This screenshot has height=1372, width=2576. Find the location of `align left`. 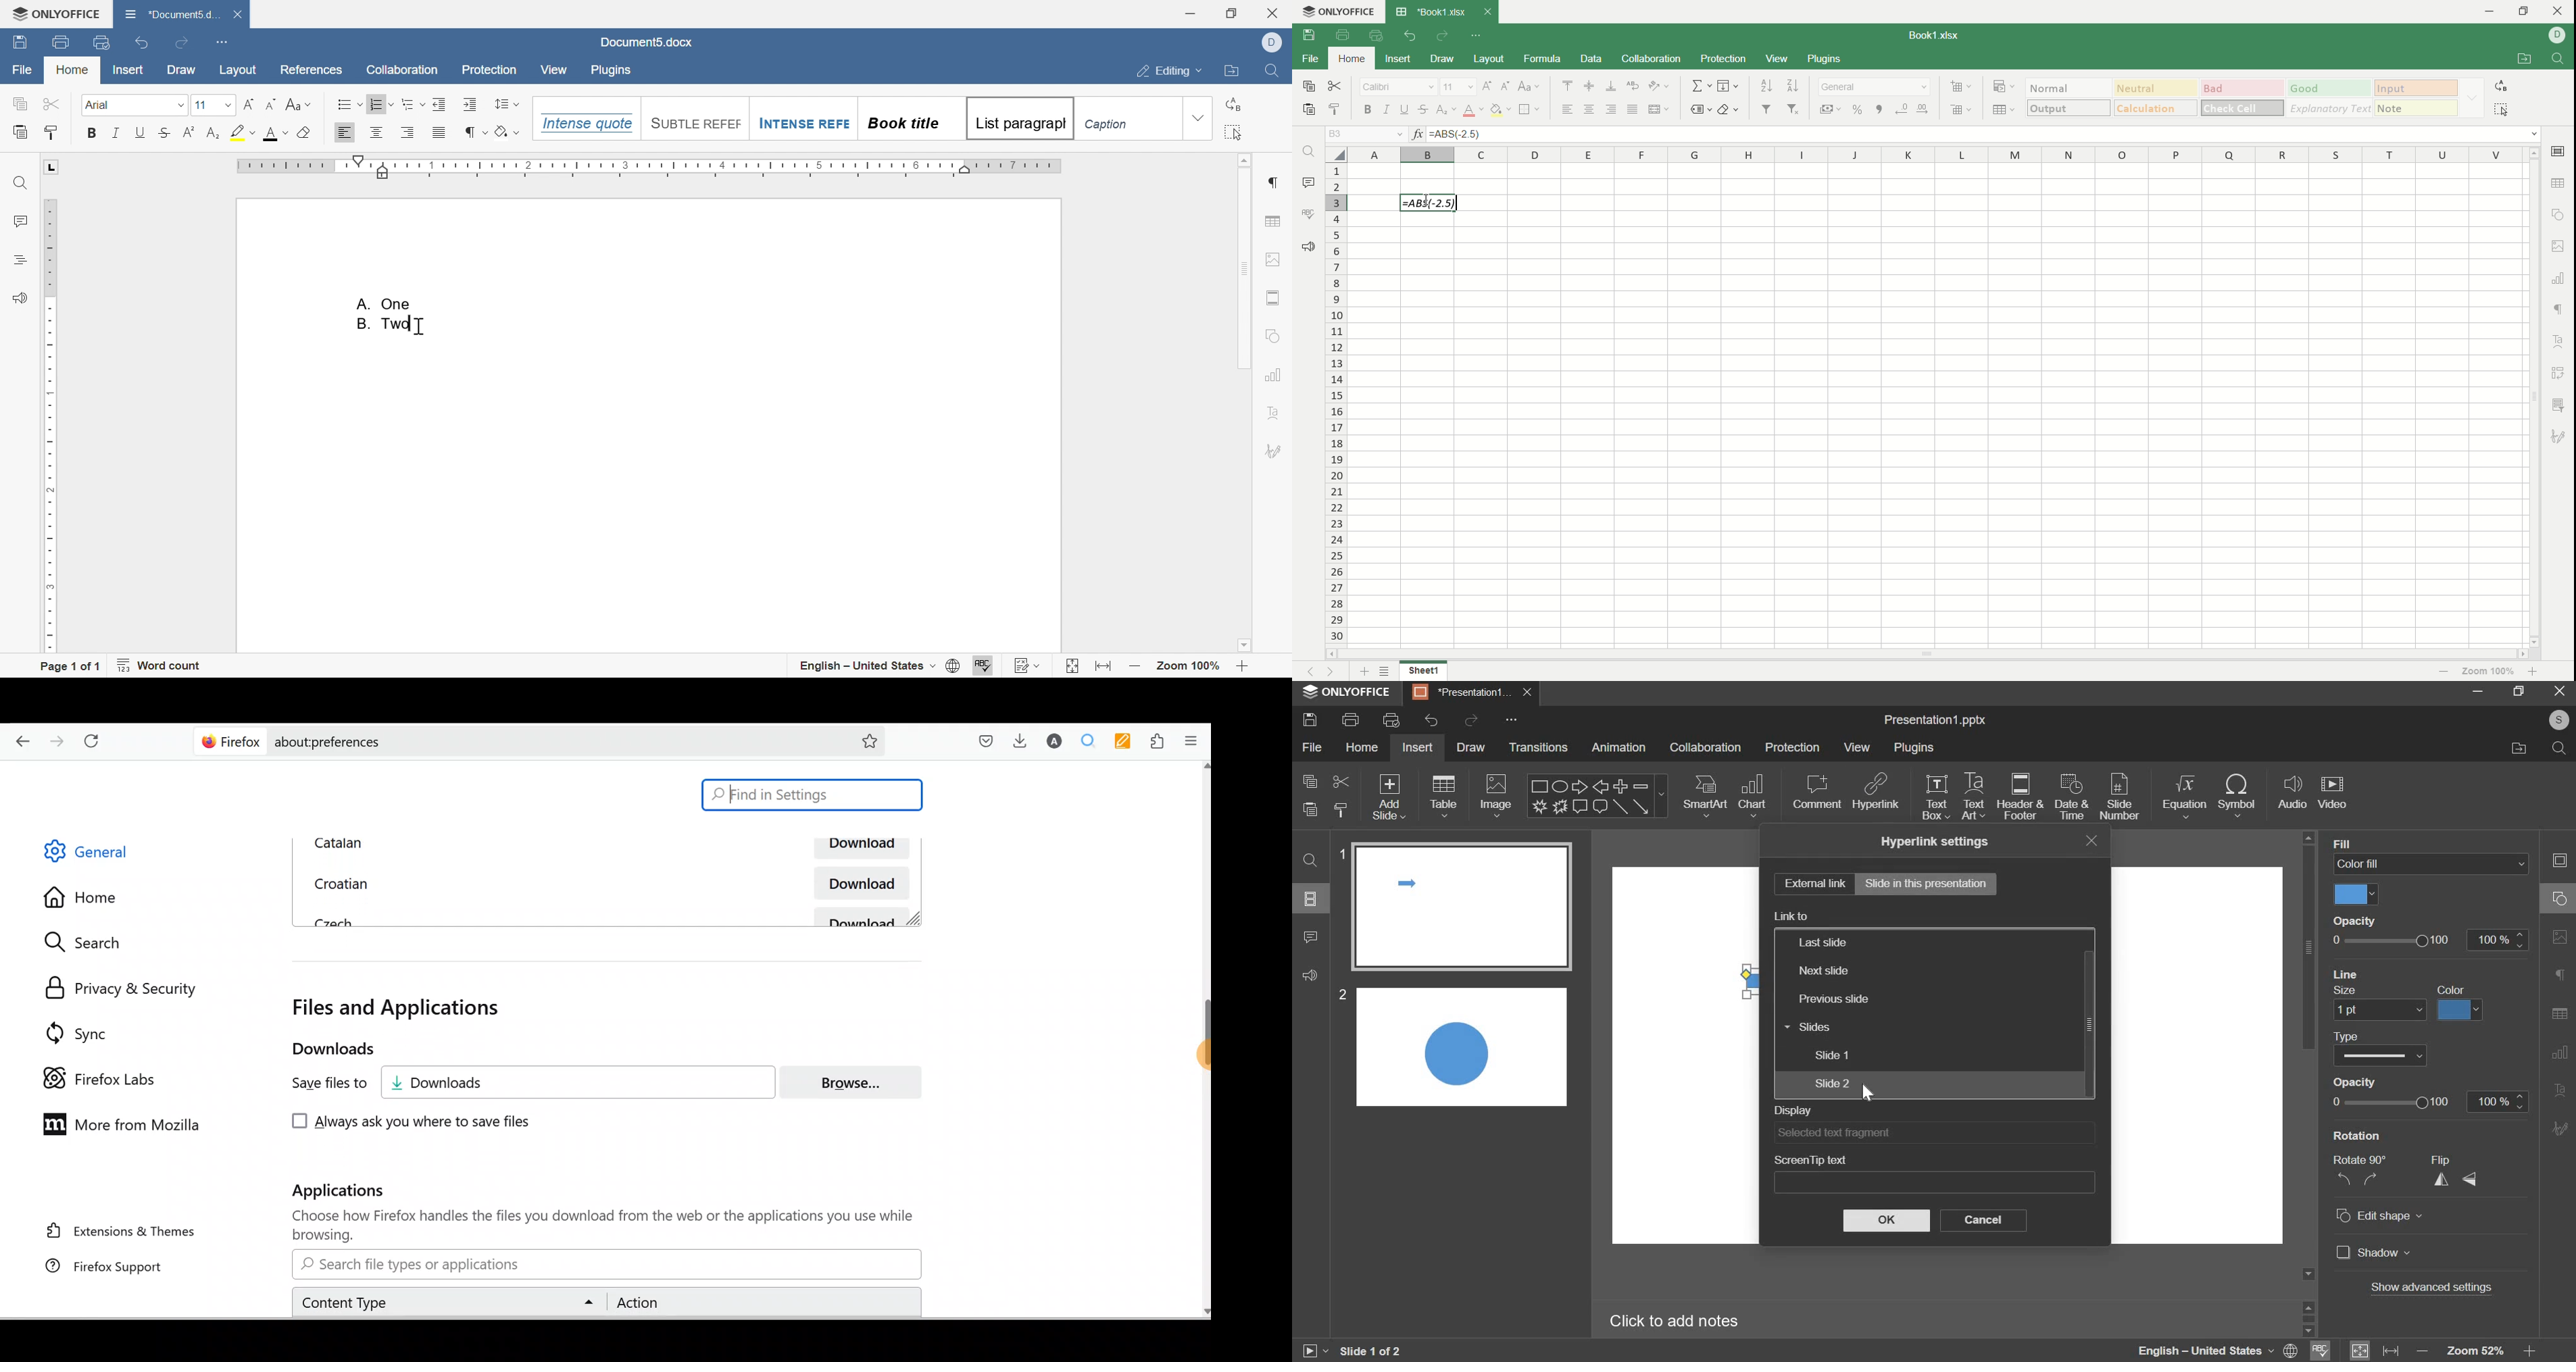

align left is located at coordinates (1568, 109).